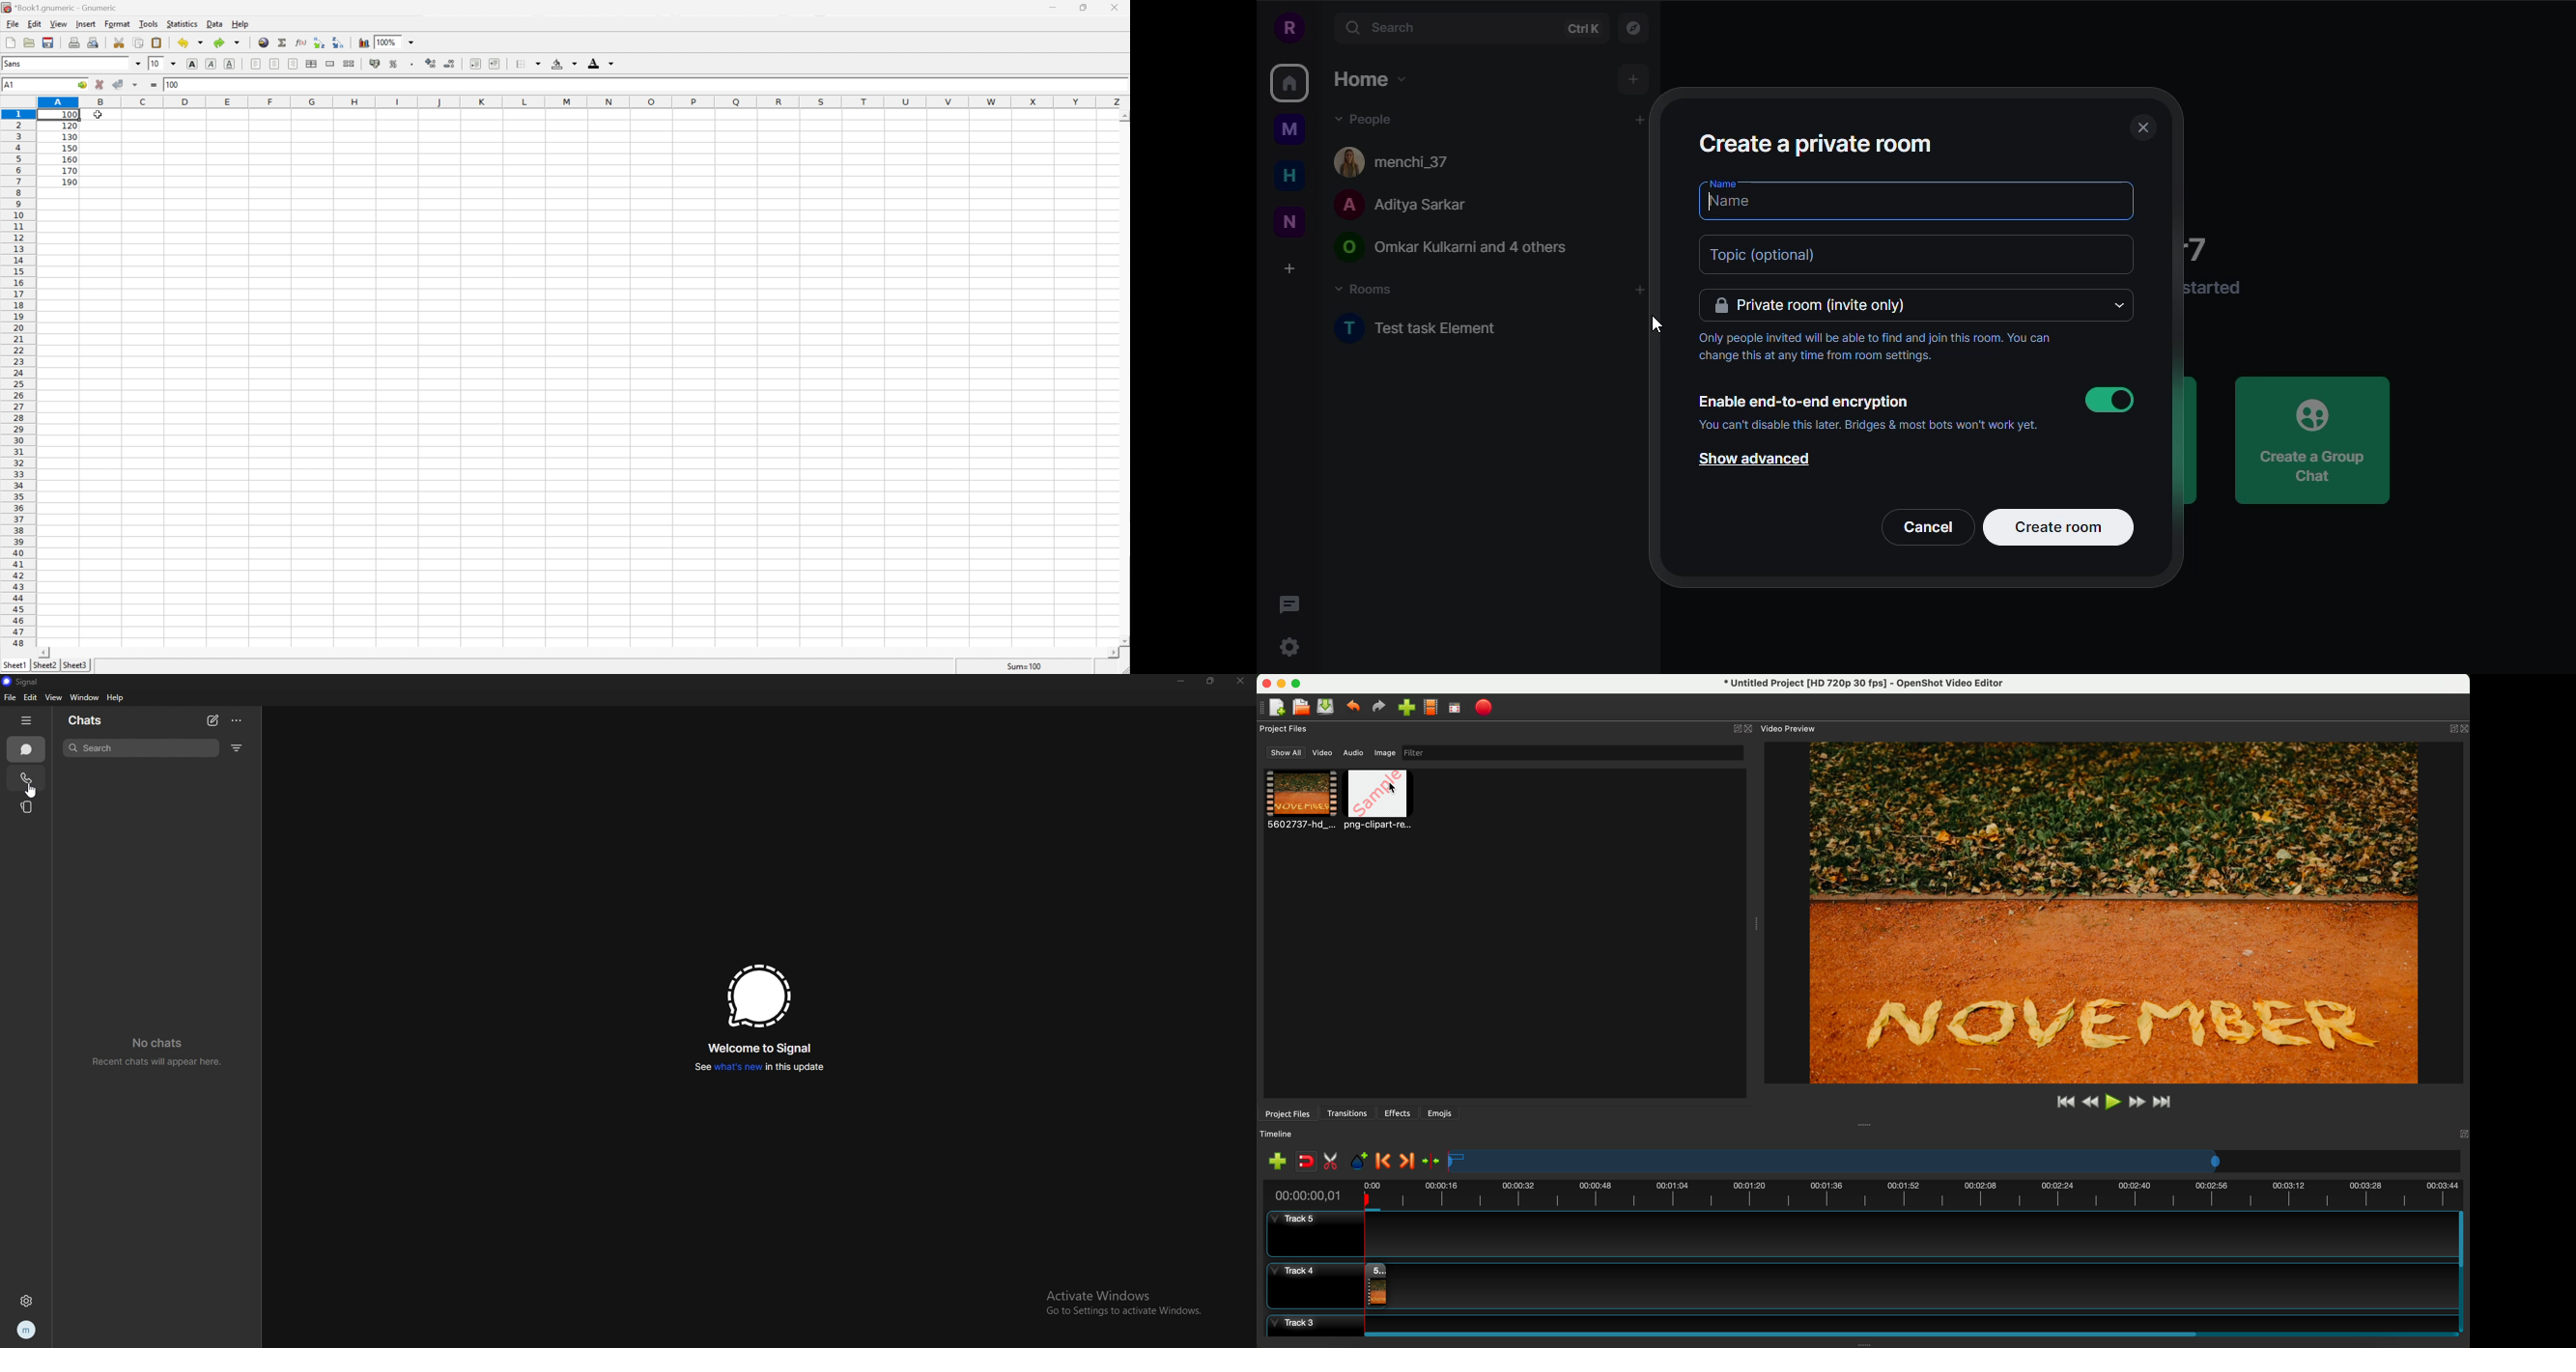 The width and height of the screenshot is (2576, 1372). What do you see at coordinates (117, 698) in the screenshot?
I see `help` at bounding box center [117, 698].